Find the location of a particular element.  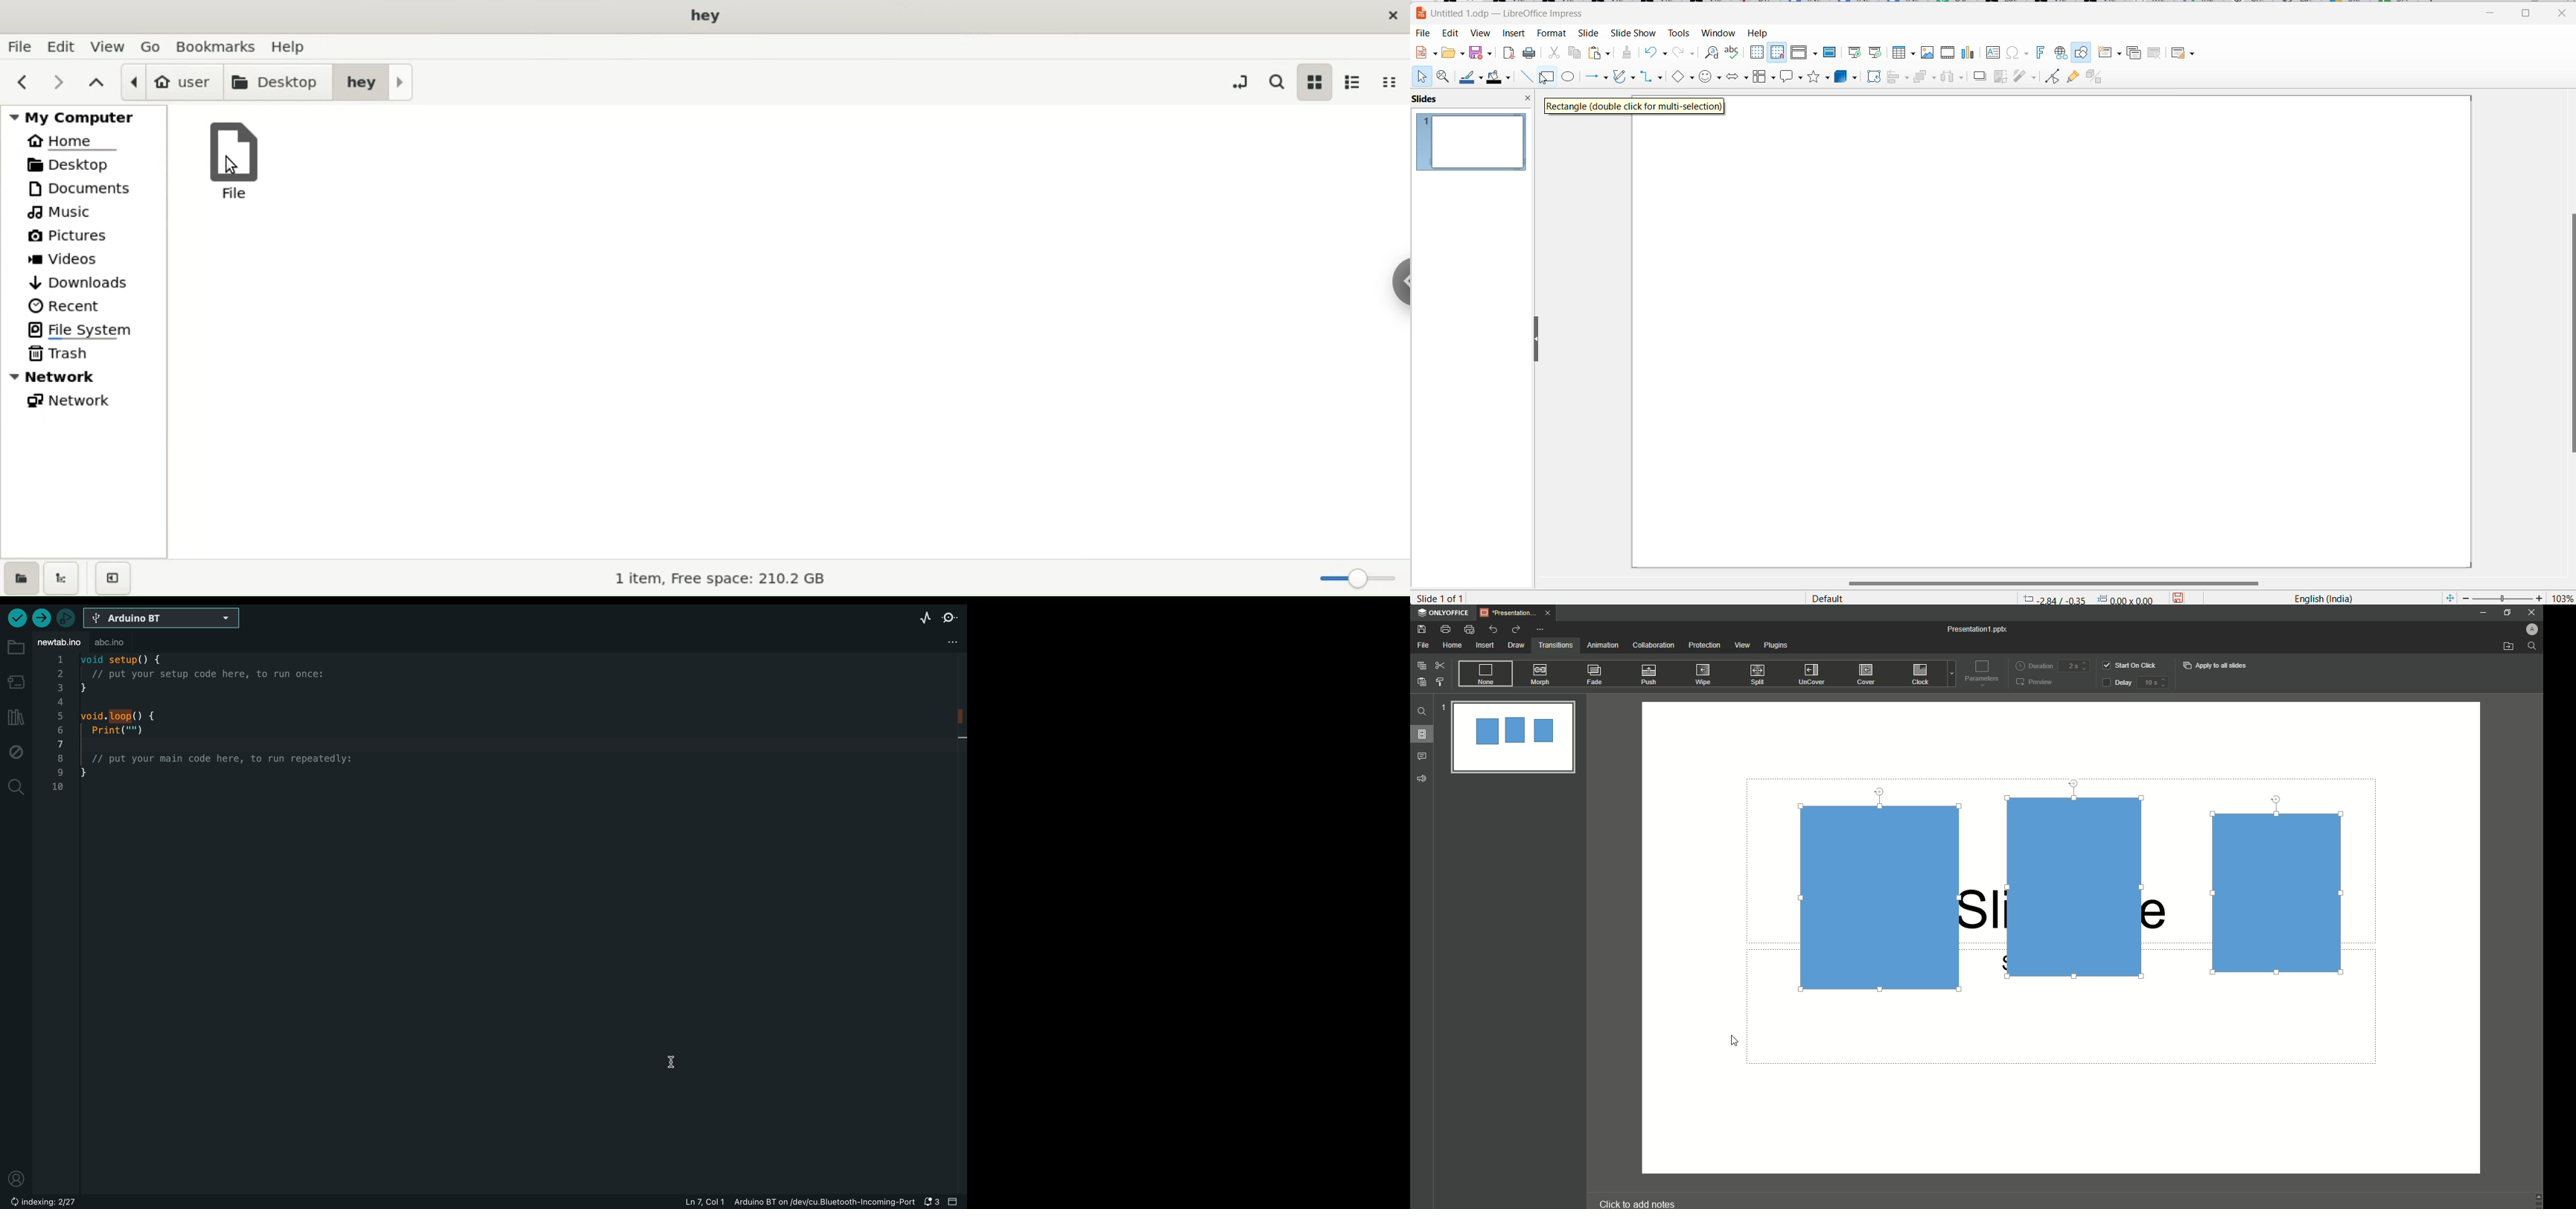

Slide layout is located at coordinates (2185, 53).